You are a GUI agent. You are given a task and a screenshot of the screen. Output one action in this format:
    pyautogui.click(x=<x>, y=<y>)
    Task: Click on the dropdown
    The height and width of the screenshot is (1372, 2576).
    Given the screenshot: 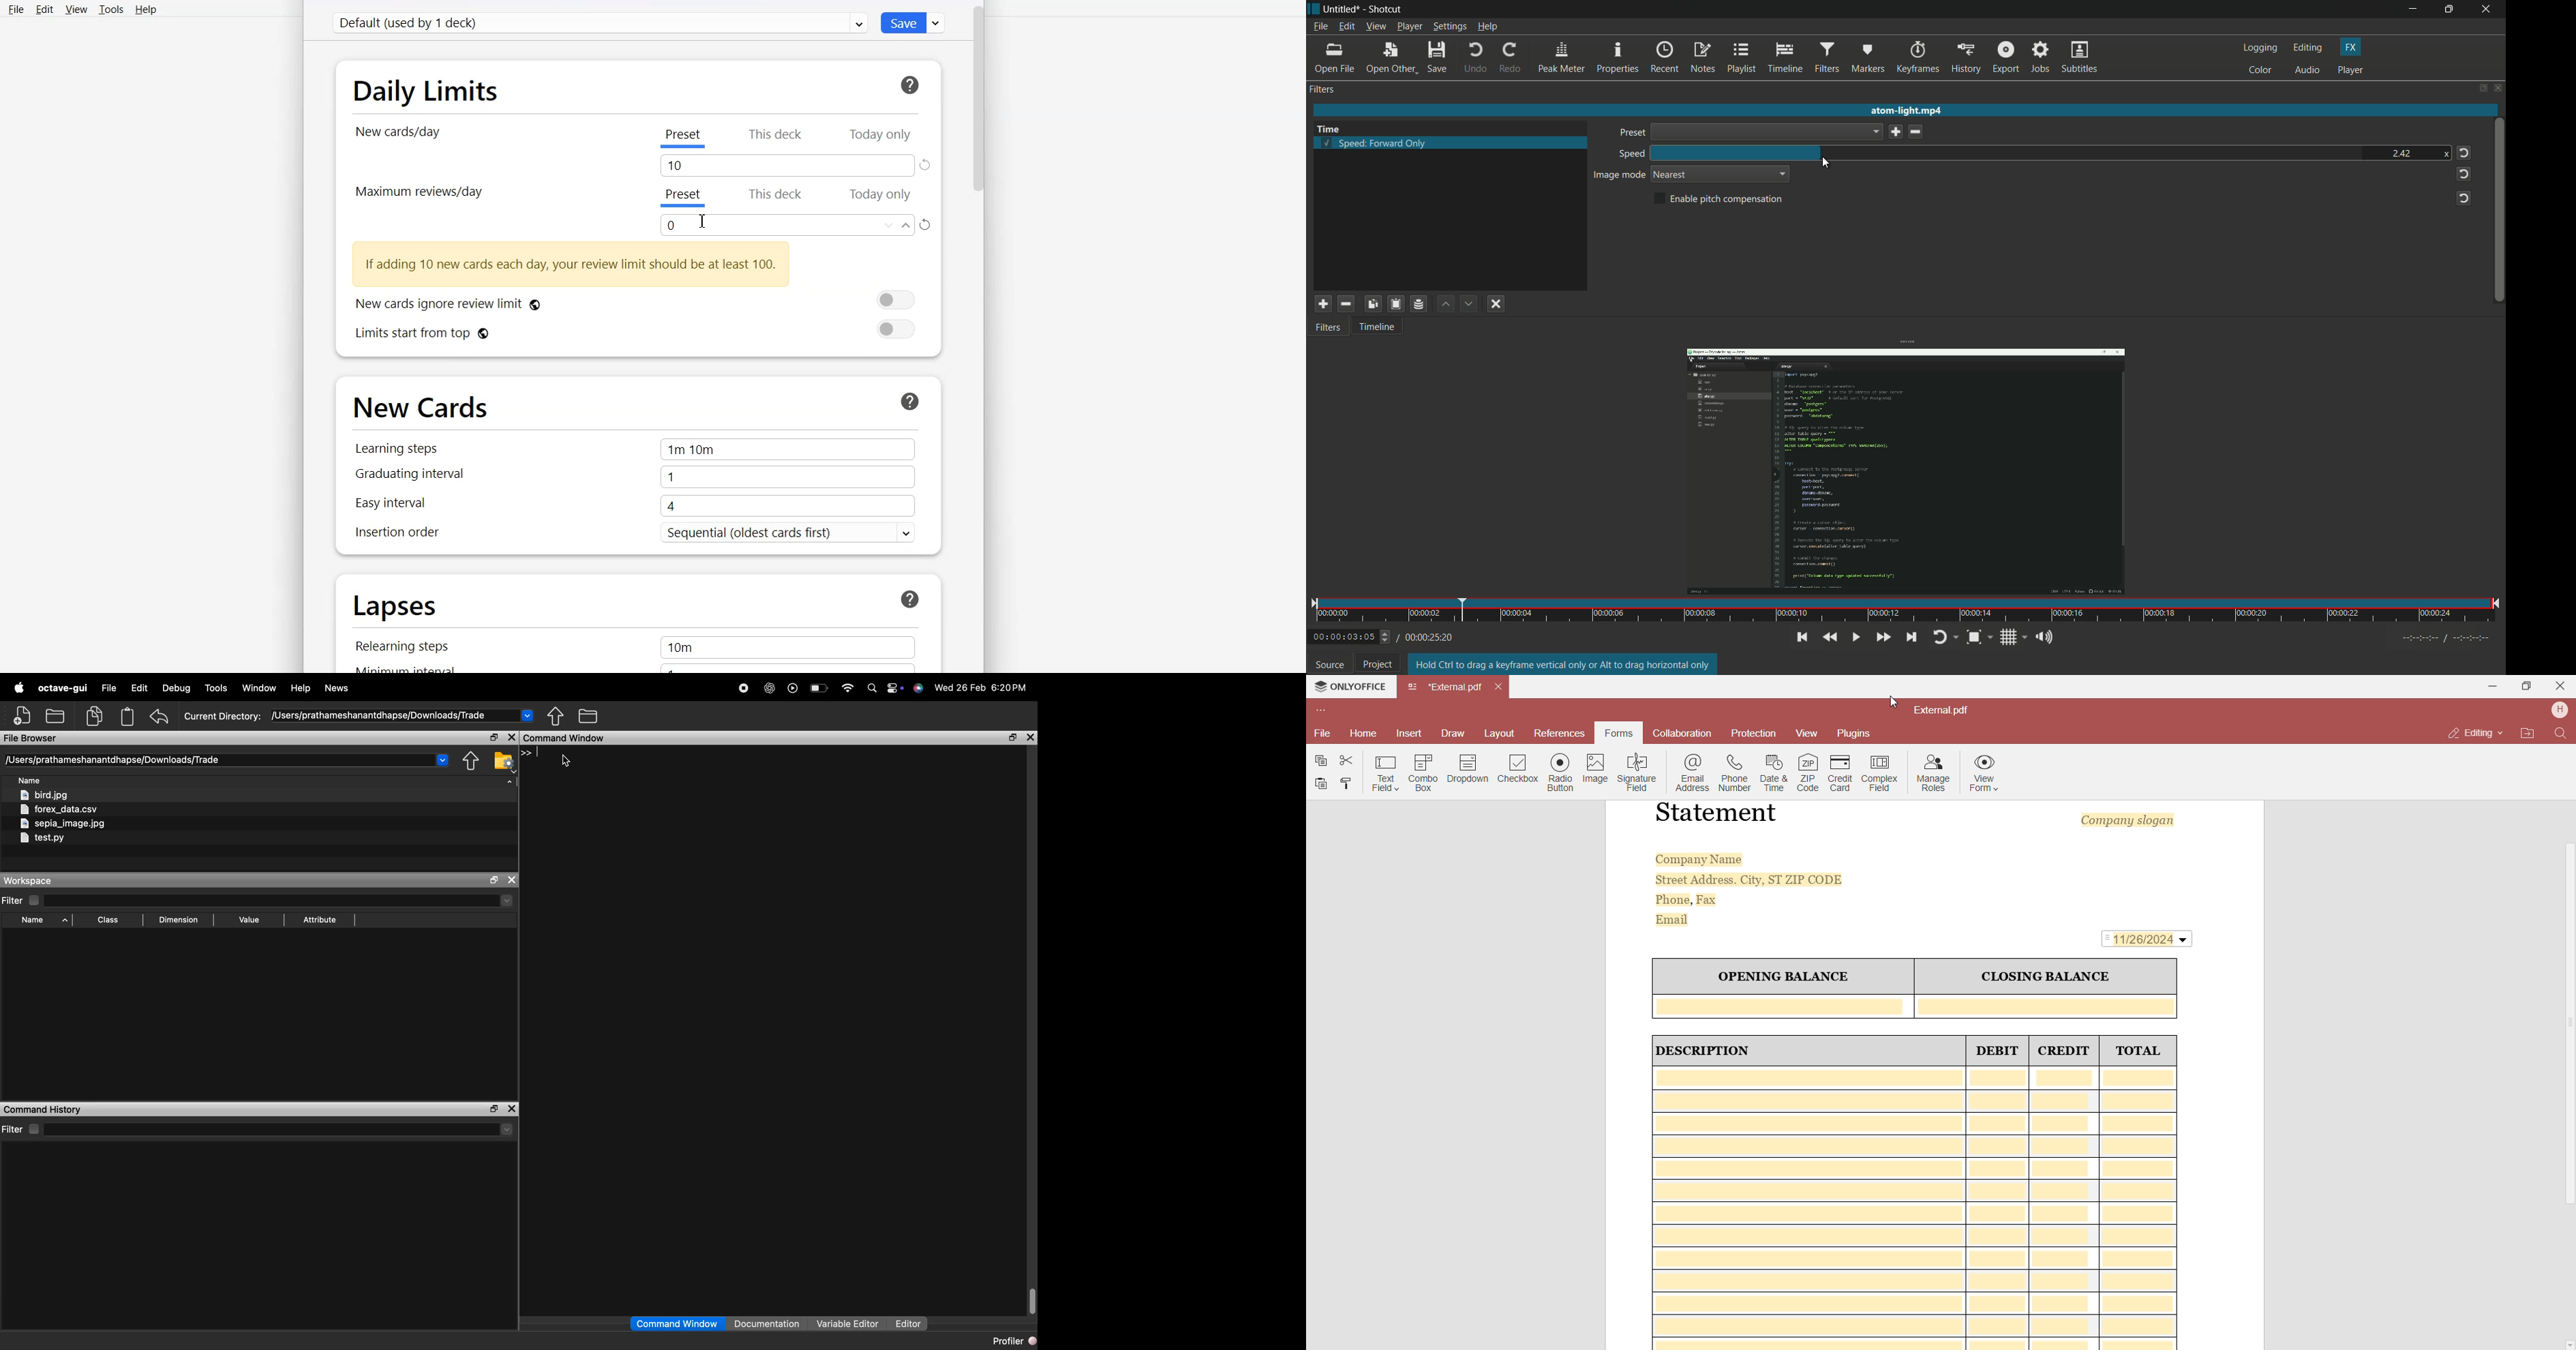 What is the action you would take?
    pyautogui.click(x=1767, y=132)
    